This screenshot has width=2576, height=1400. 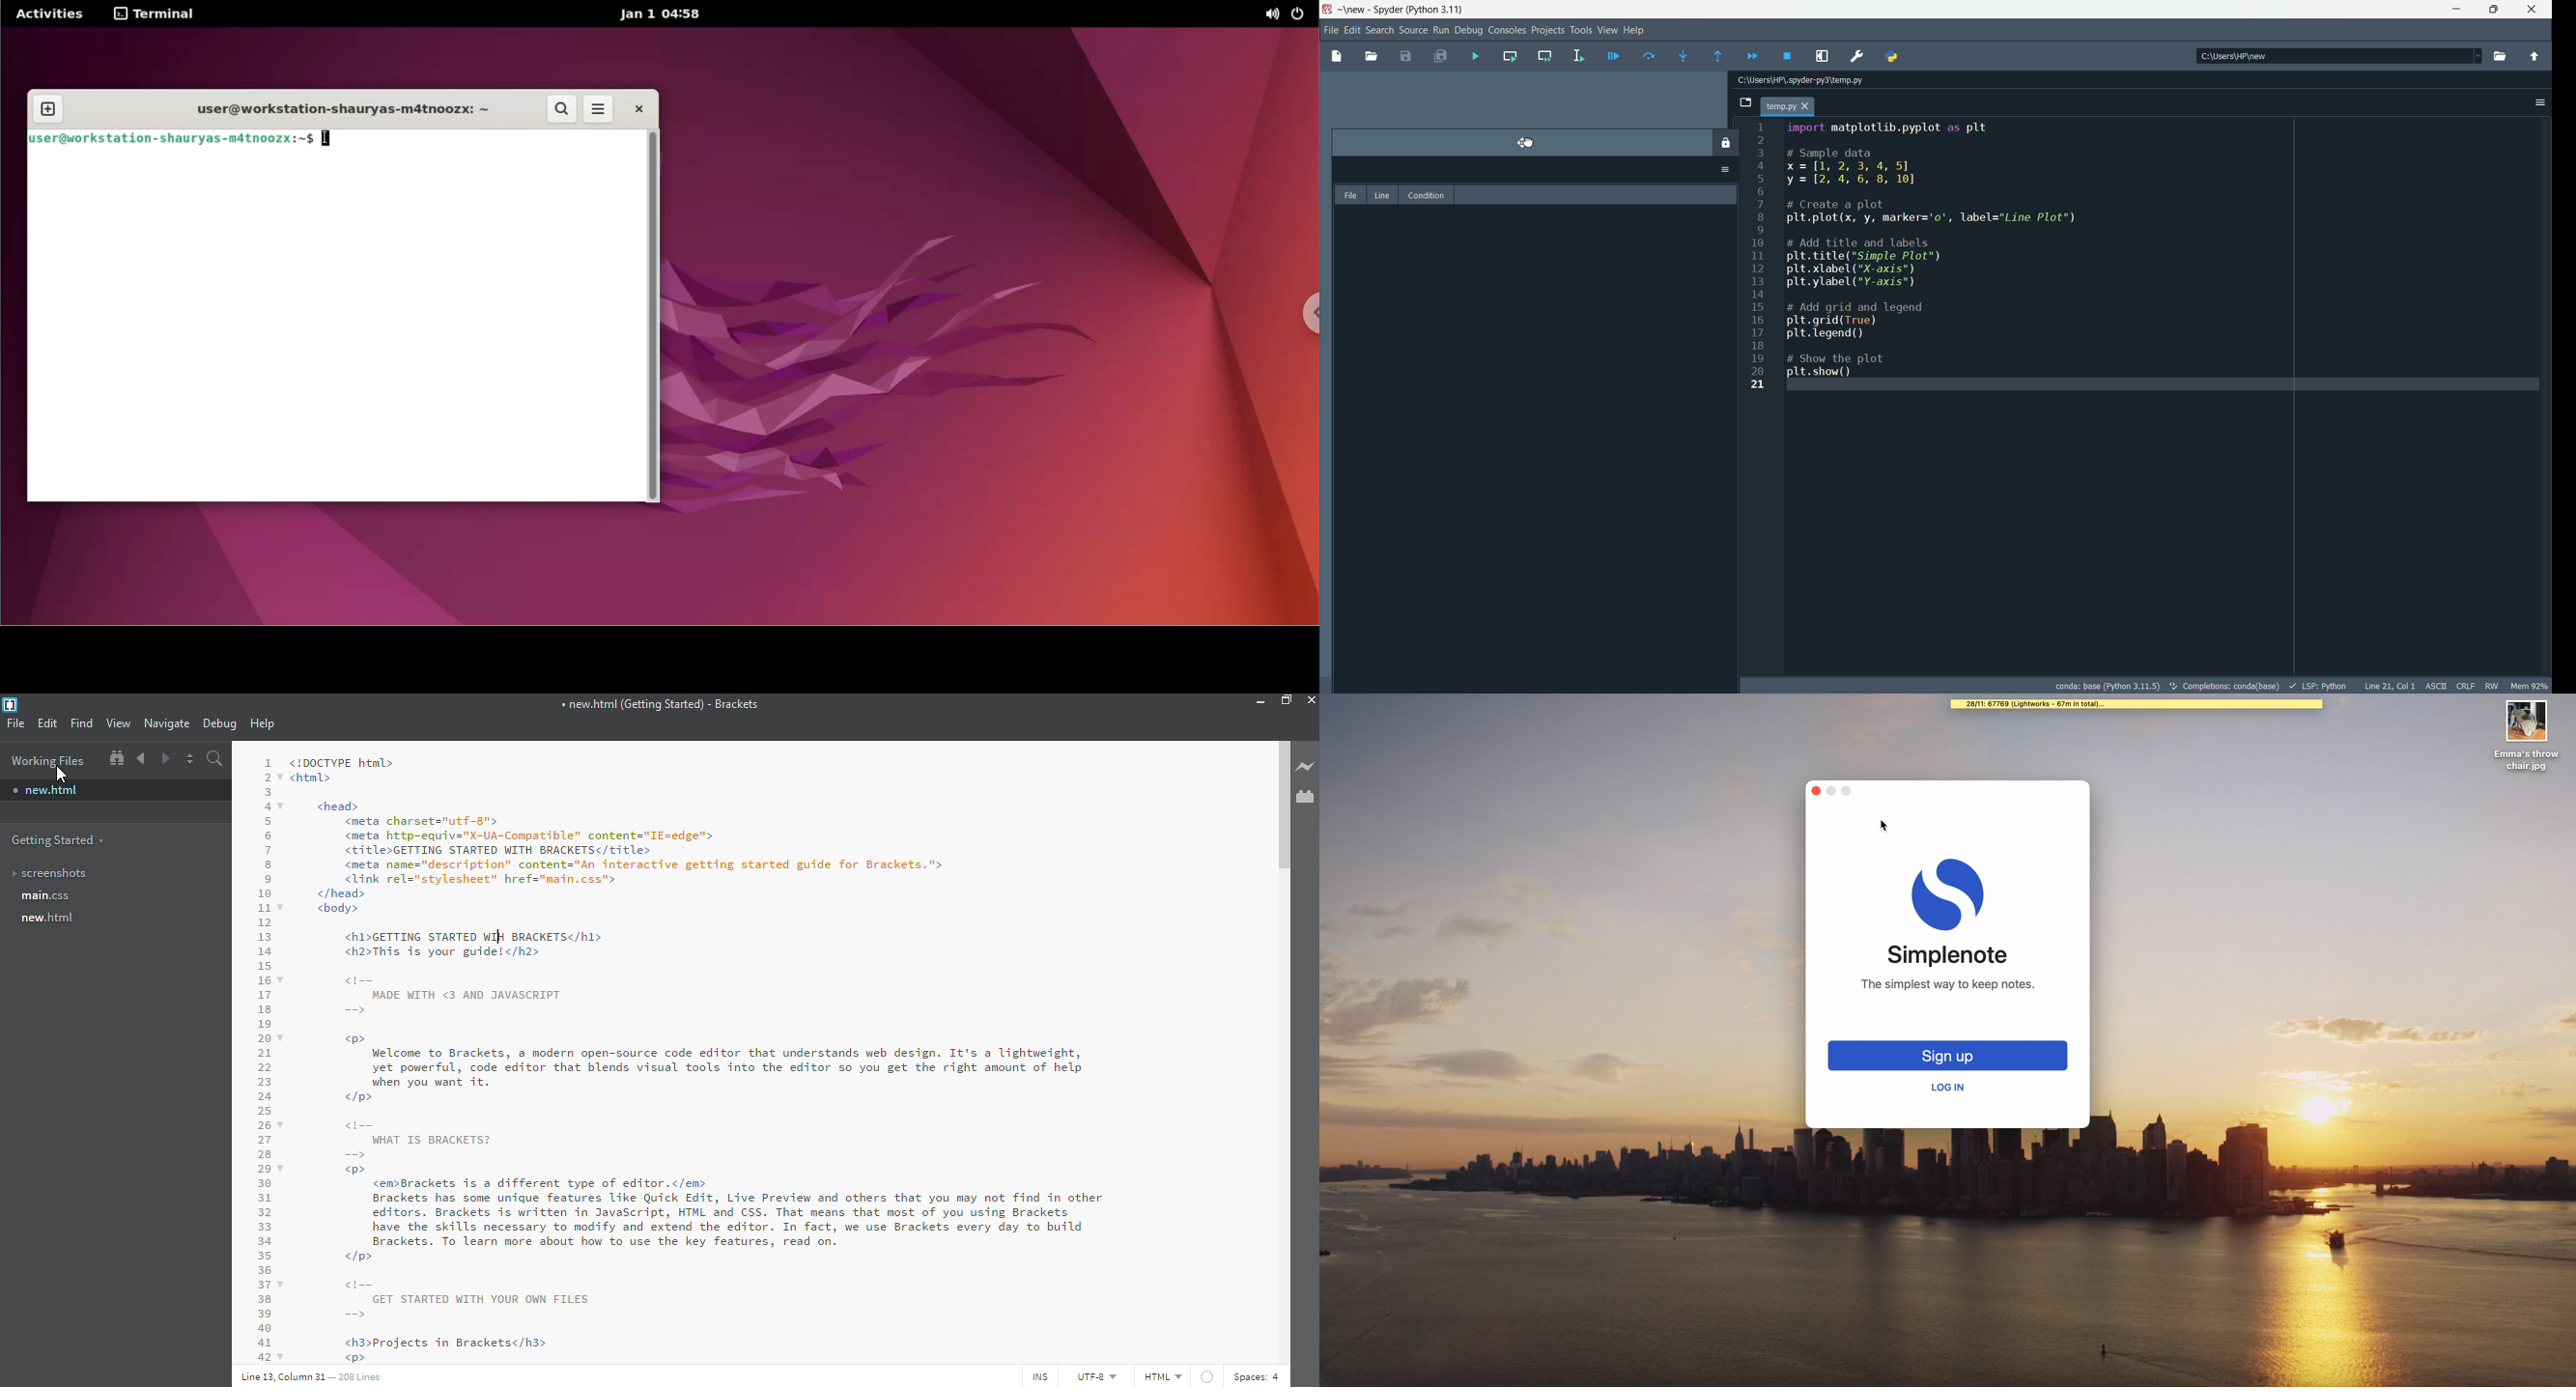 I want to click on tools menu, so click(x=1579, y=30).